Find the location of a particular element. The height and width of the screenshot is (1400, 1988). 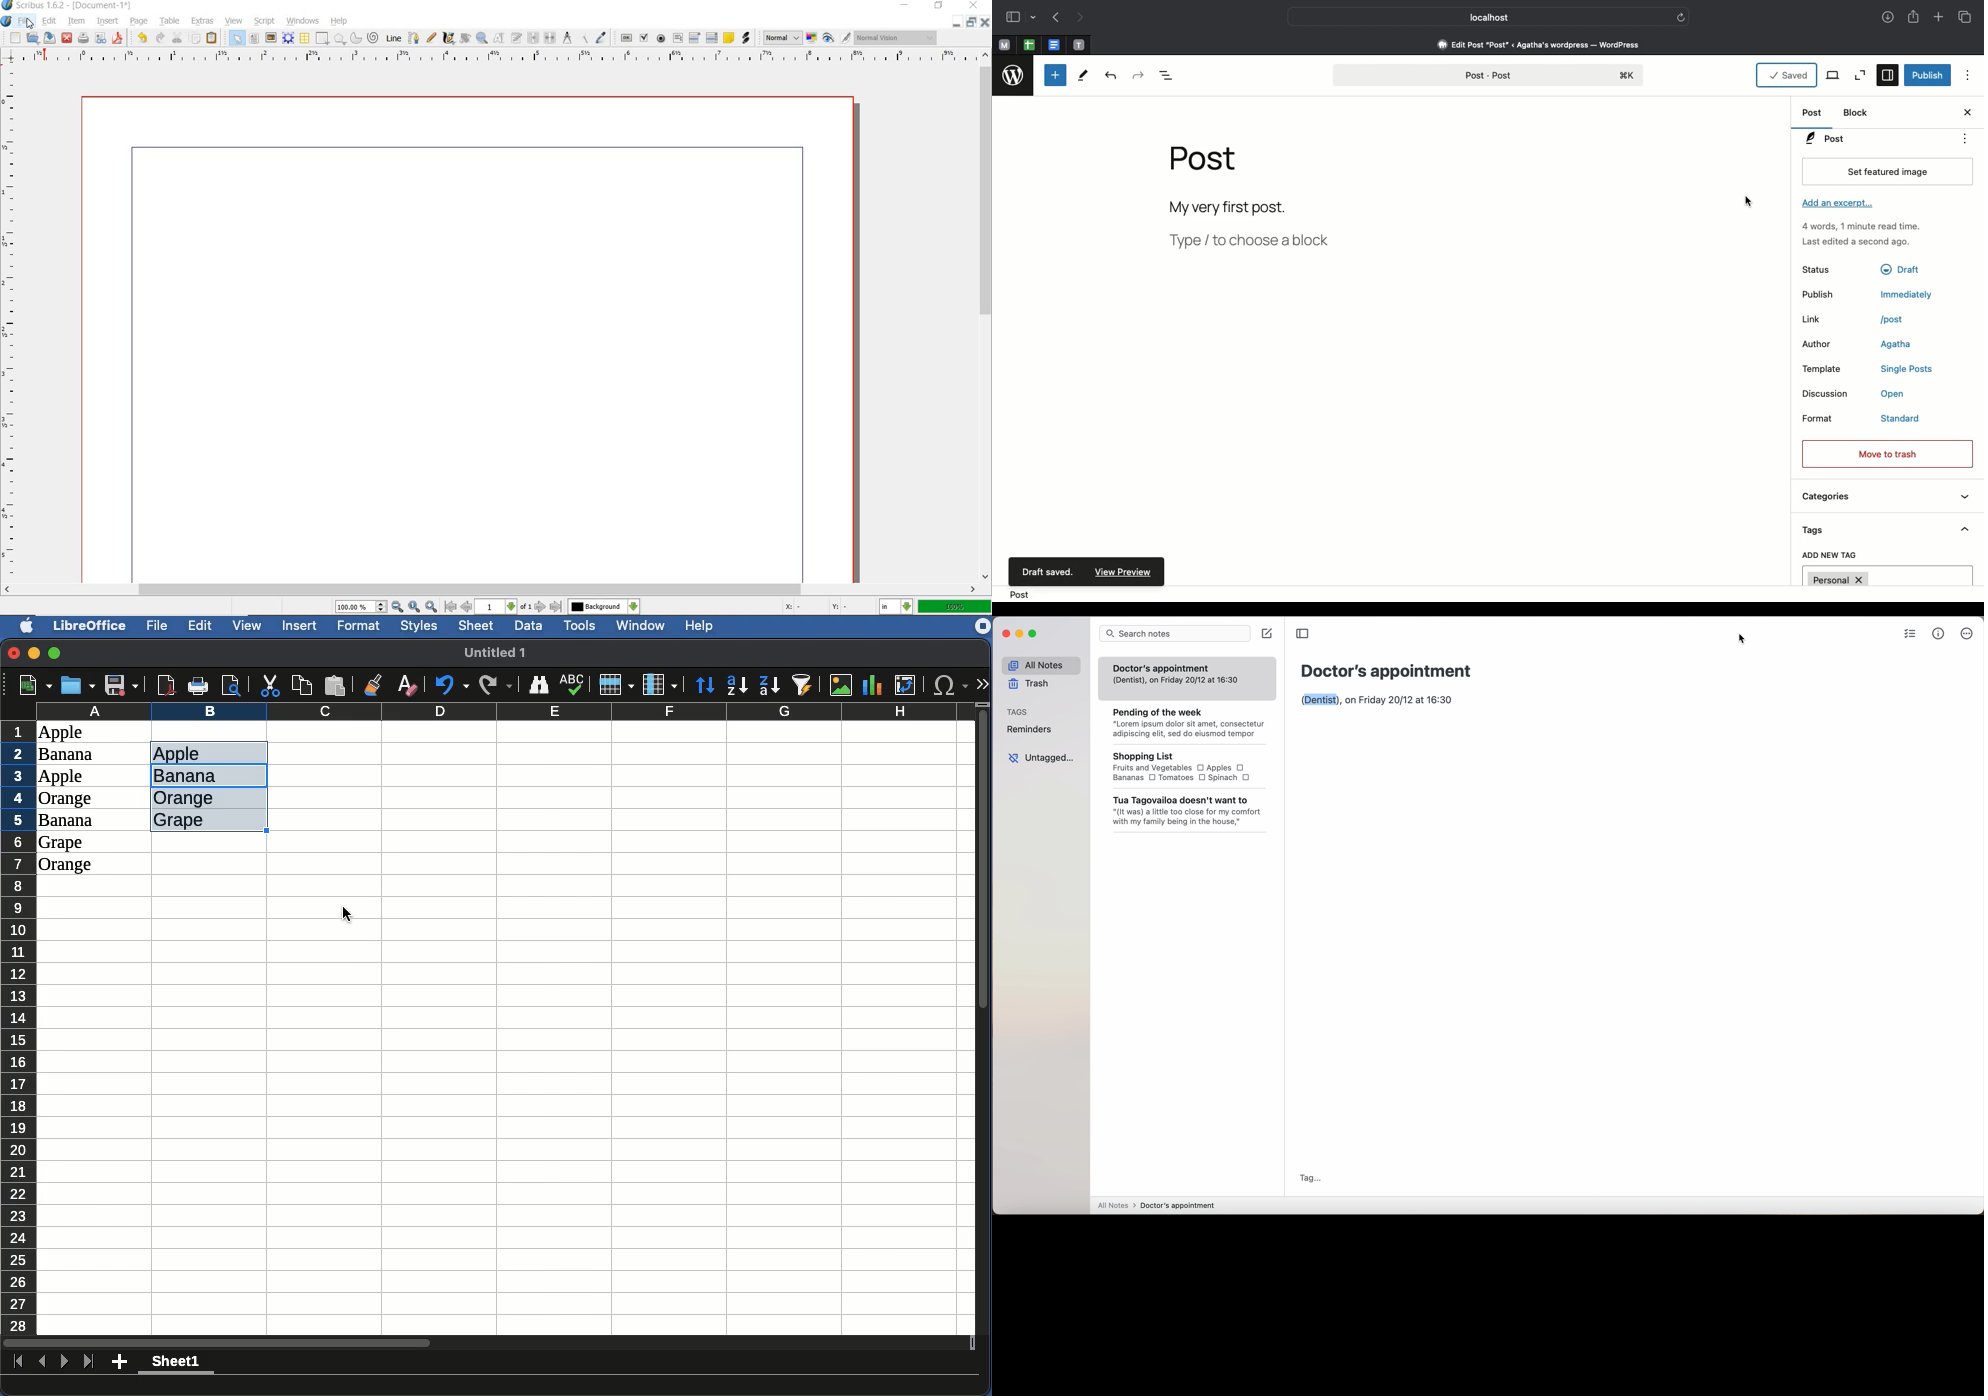

Save is located at coordinates (121, 685).